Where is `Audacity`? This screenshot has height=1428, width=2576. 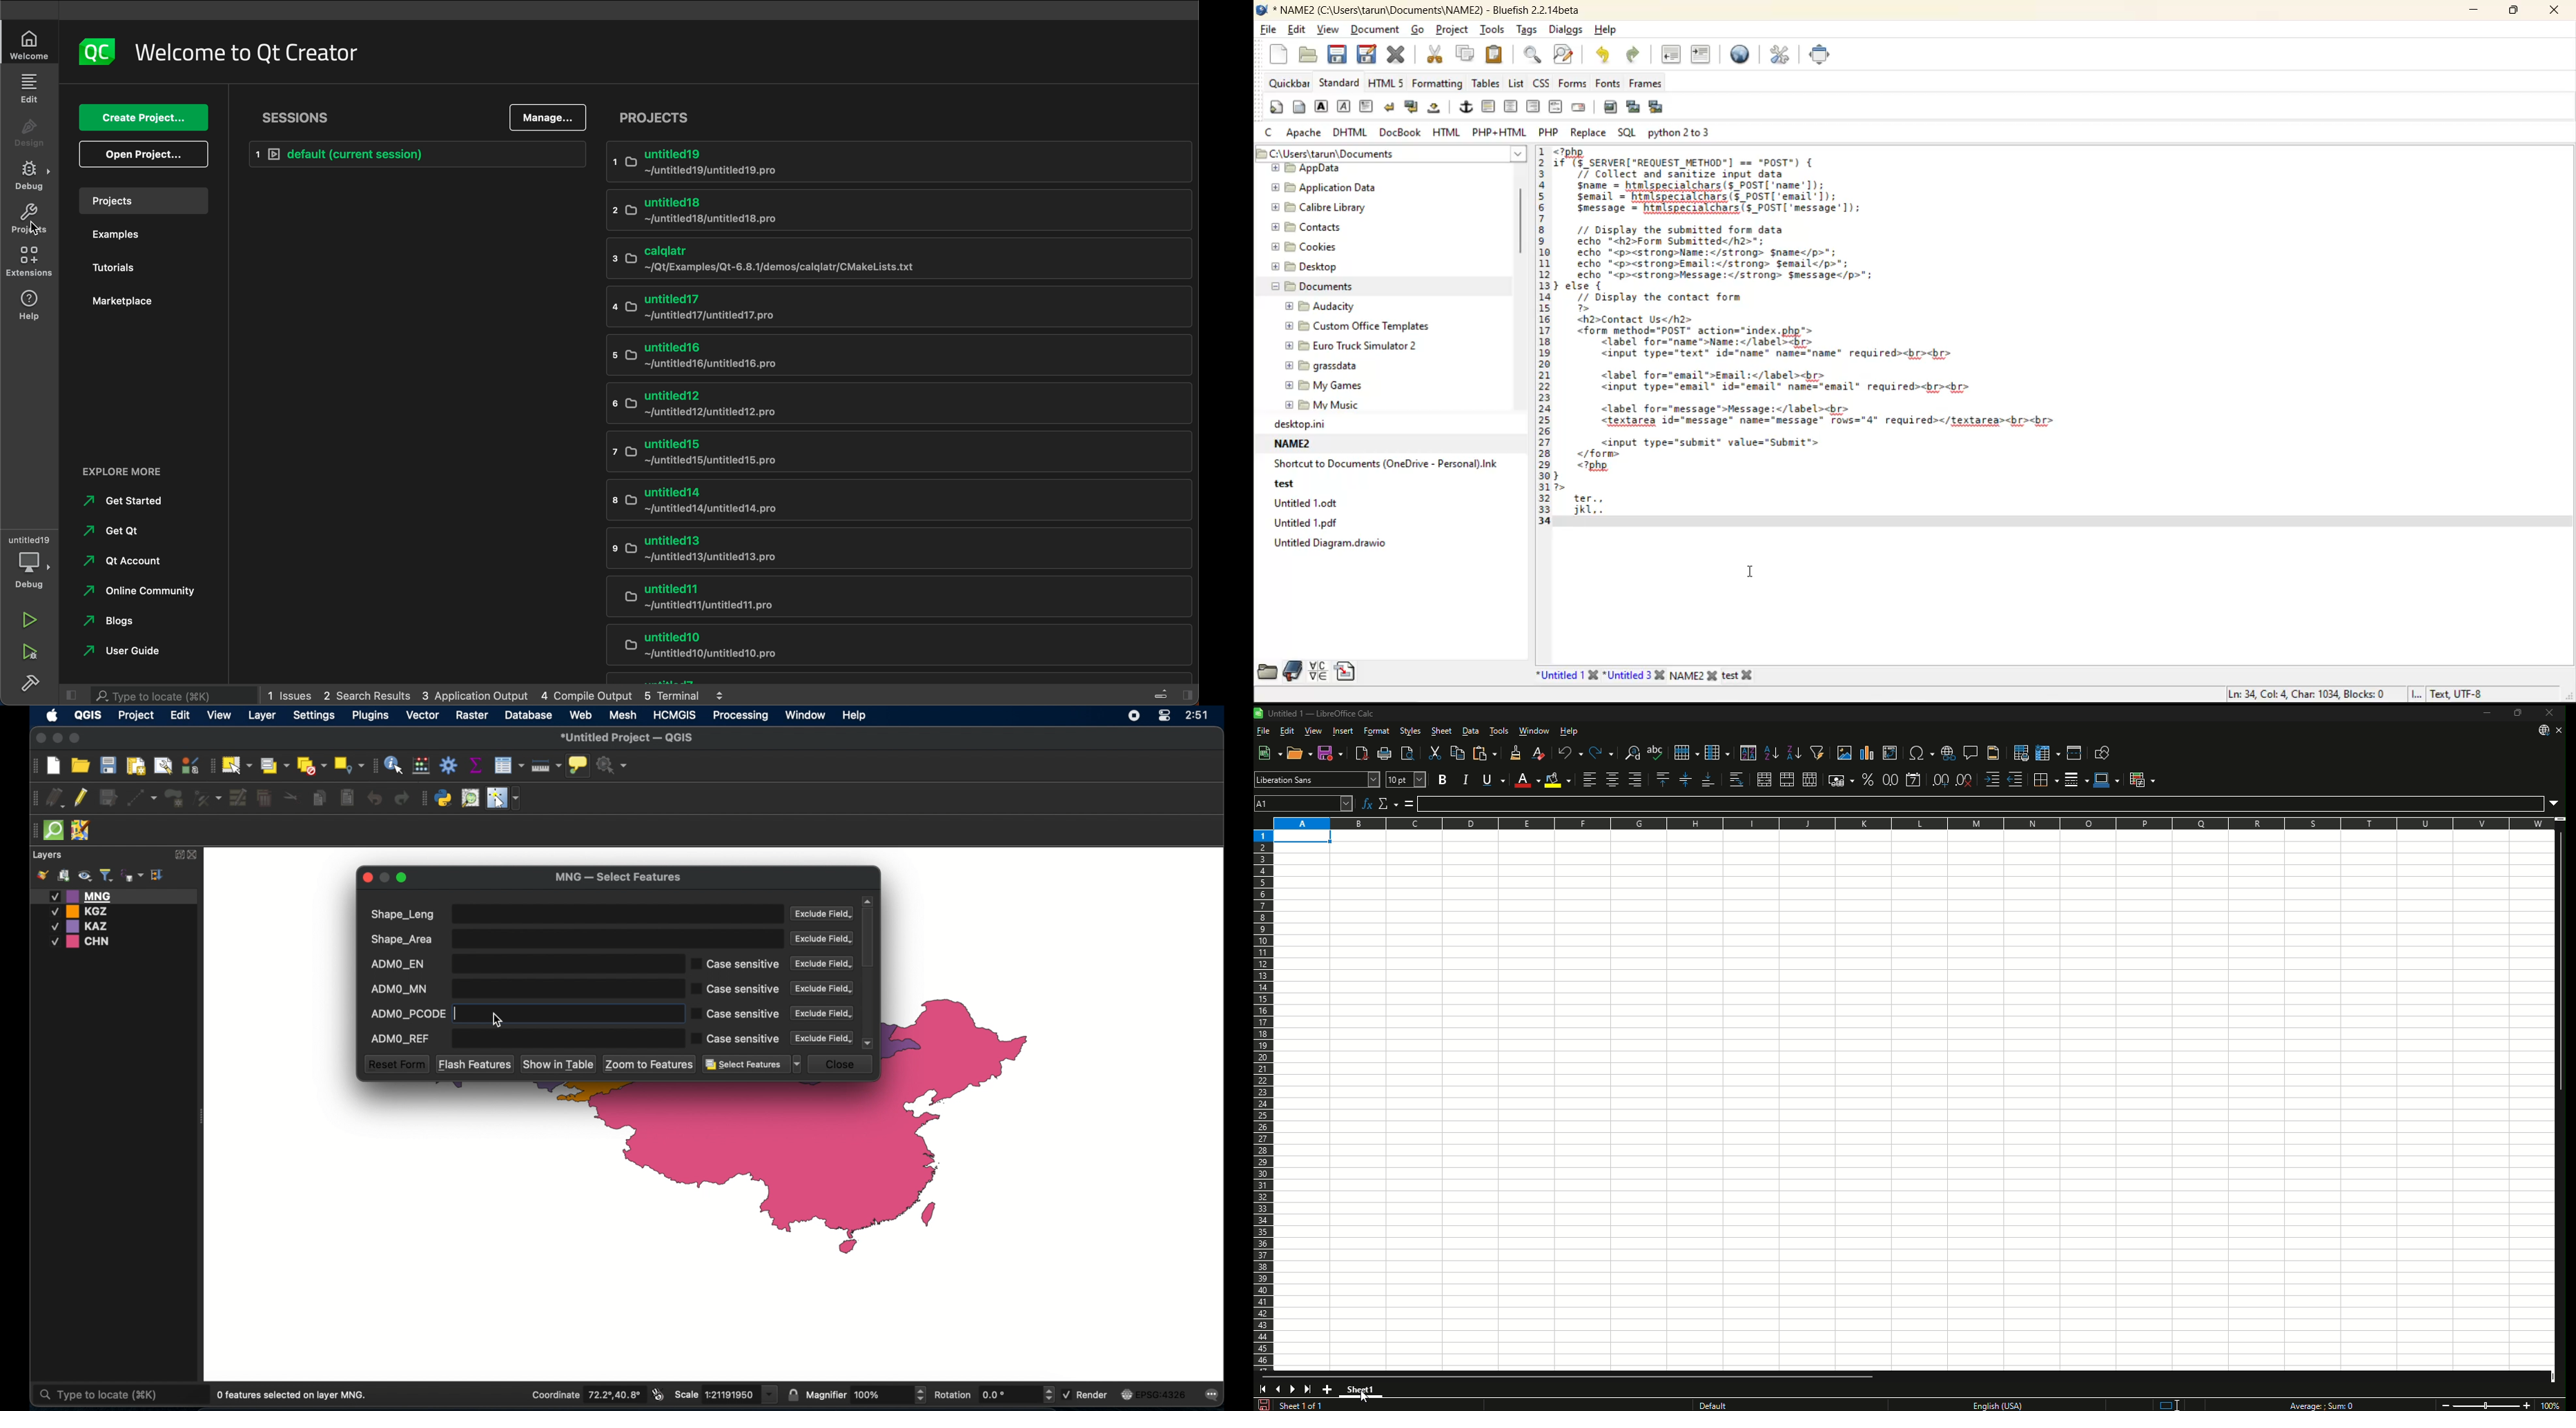
Audacity is located at coordinates (1324, 307).